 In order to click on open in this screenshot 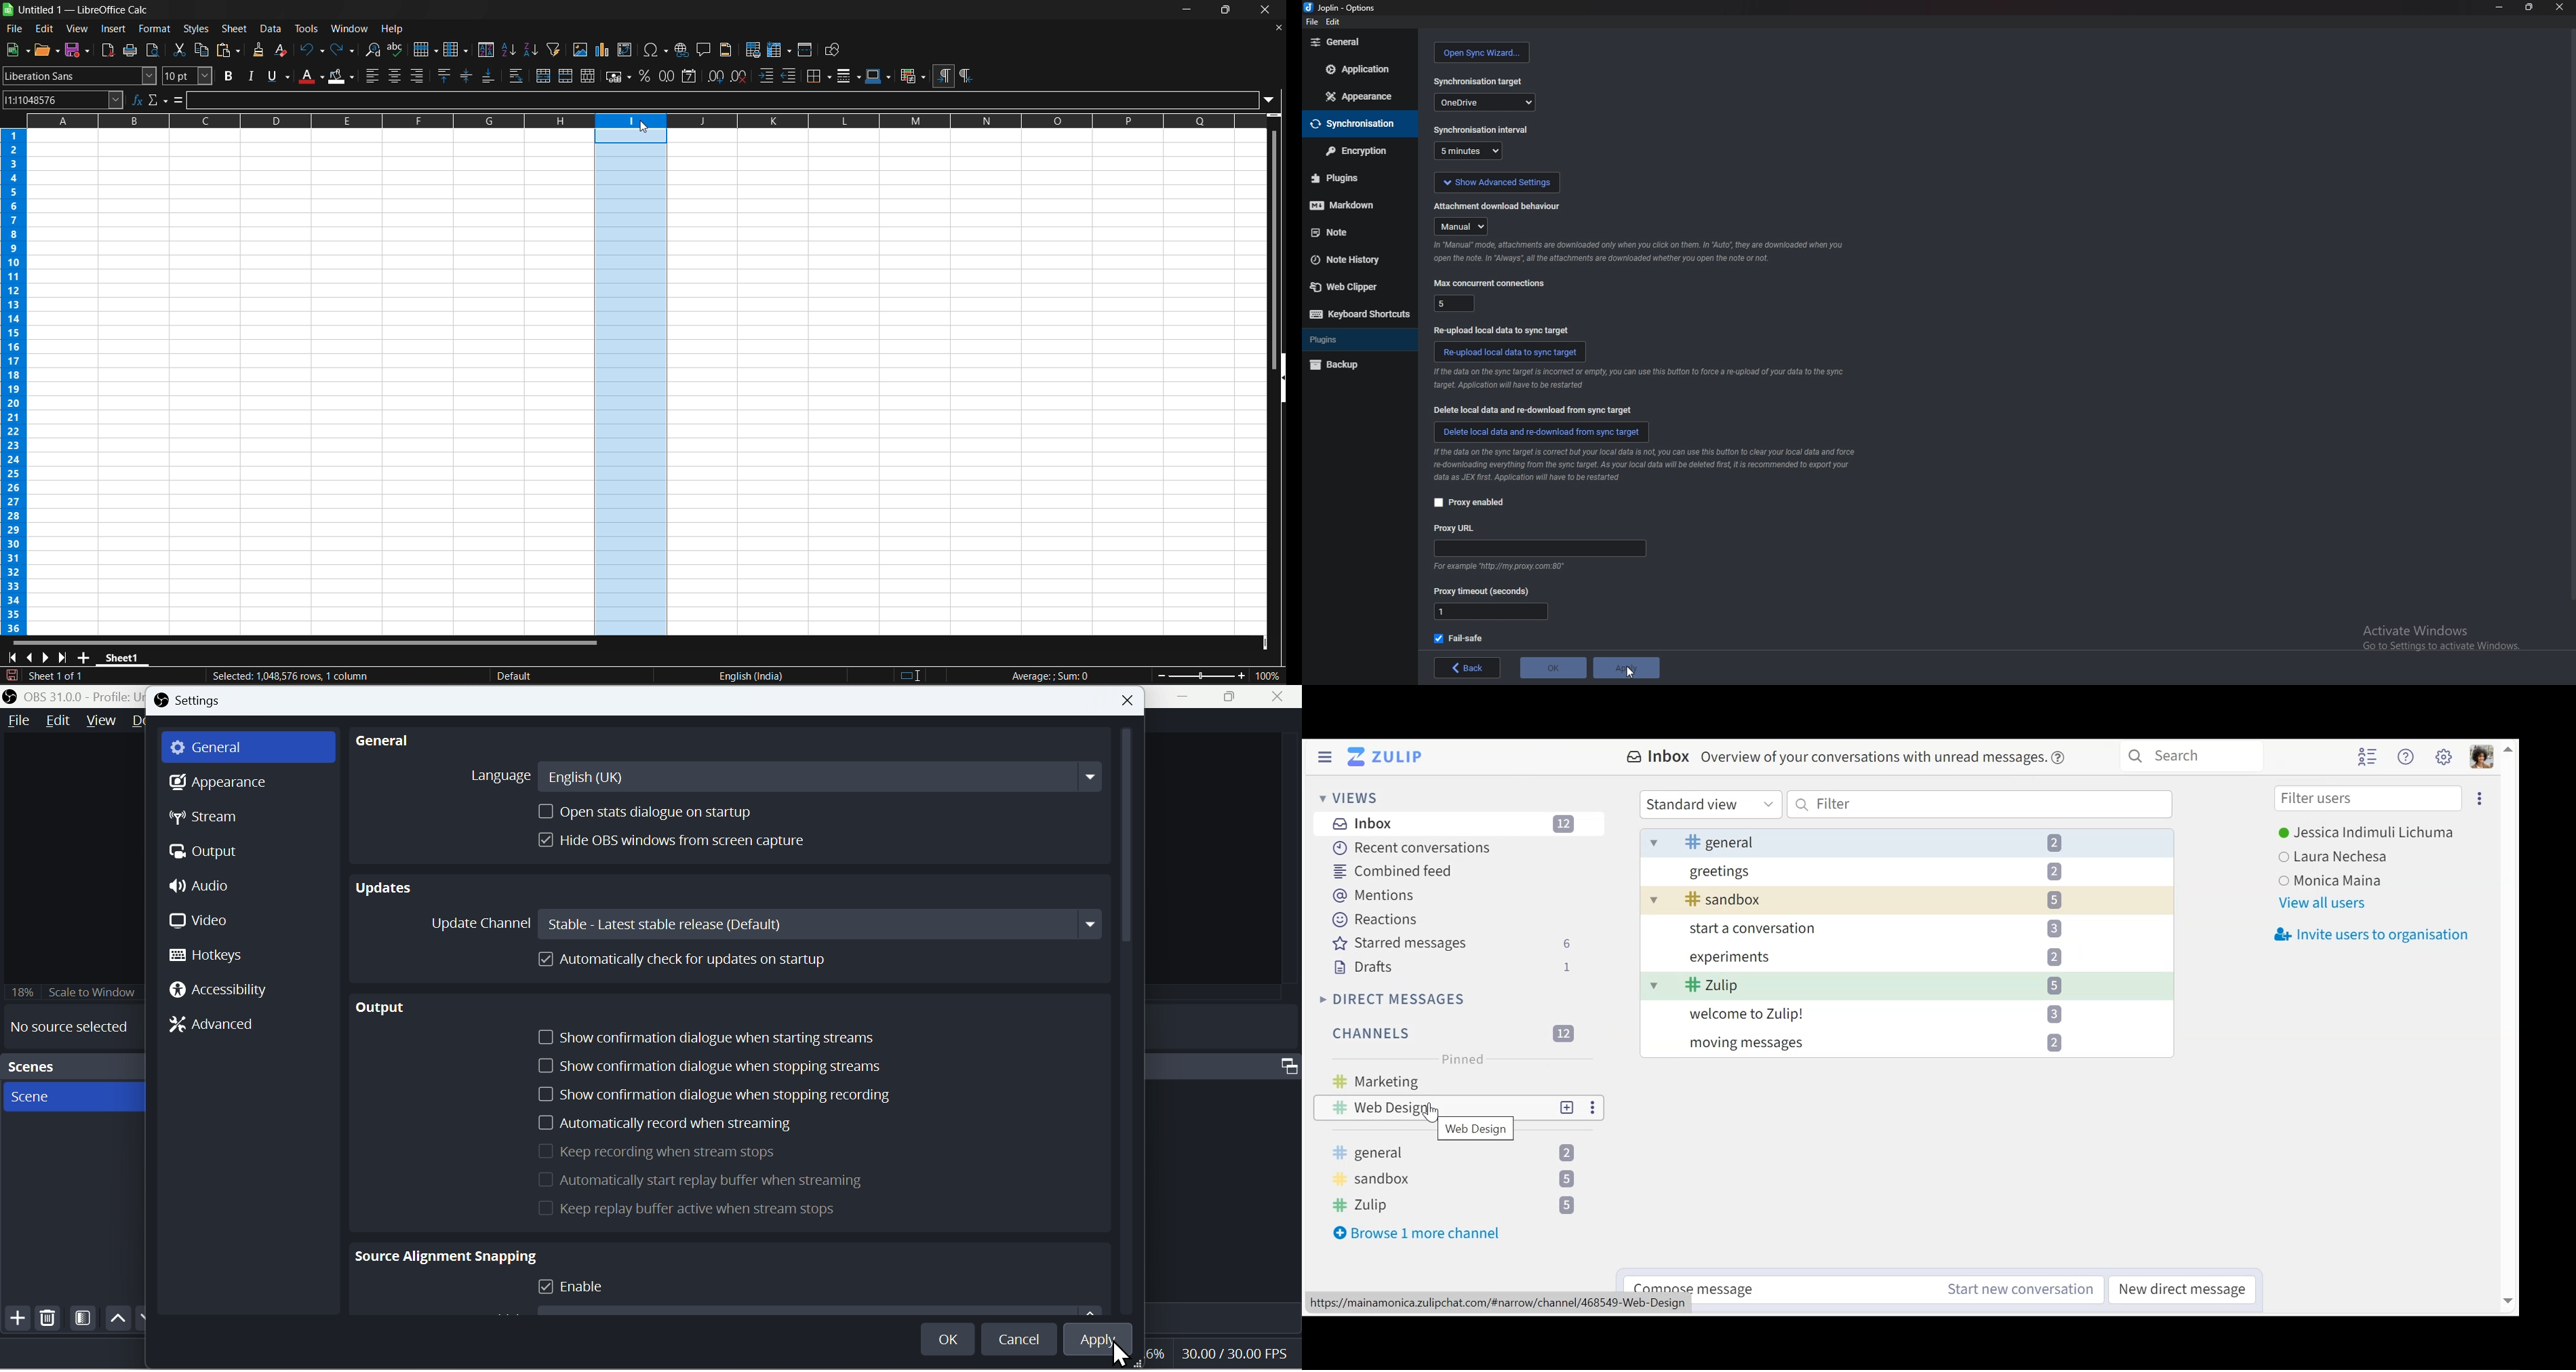, I will do `click(47, 50)`.